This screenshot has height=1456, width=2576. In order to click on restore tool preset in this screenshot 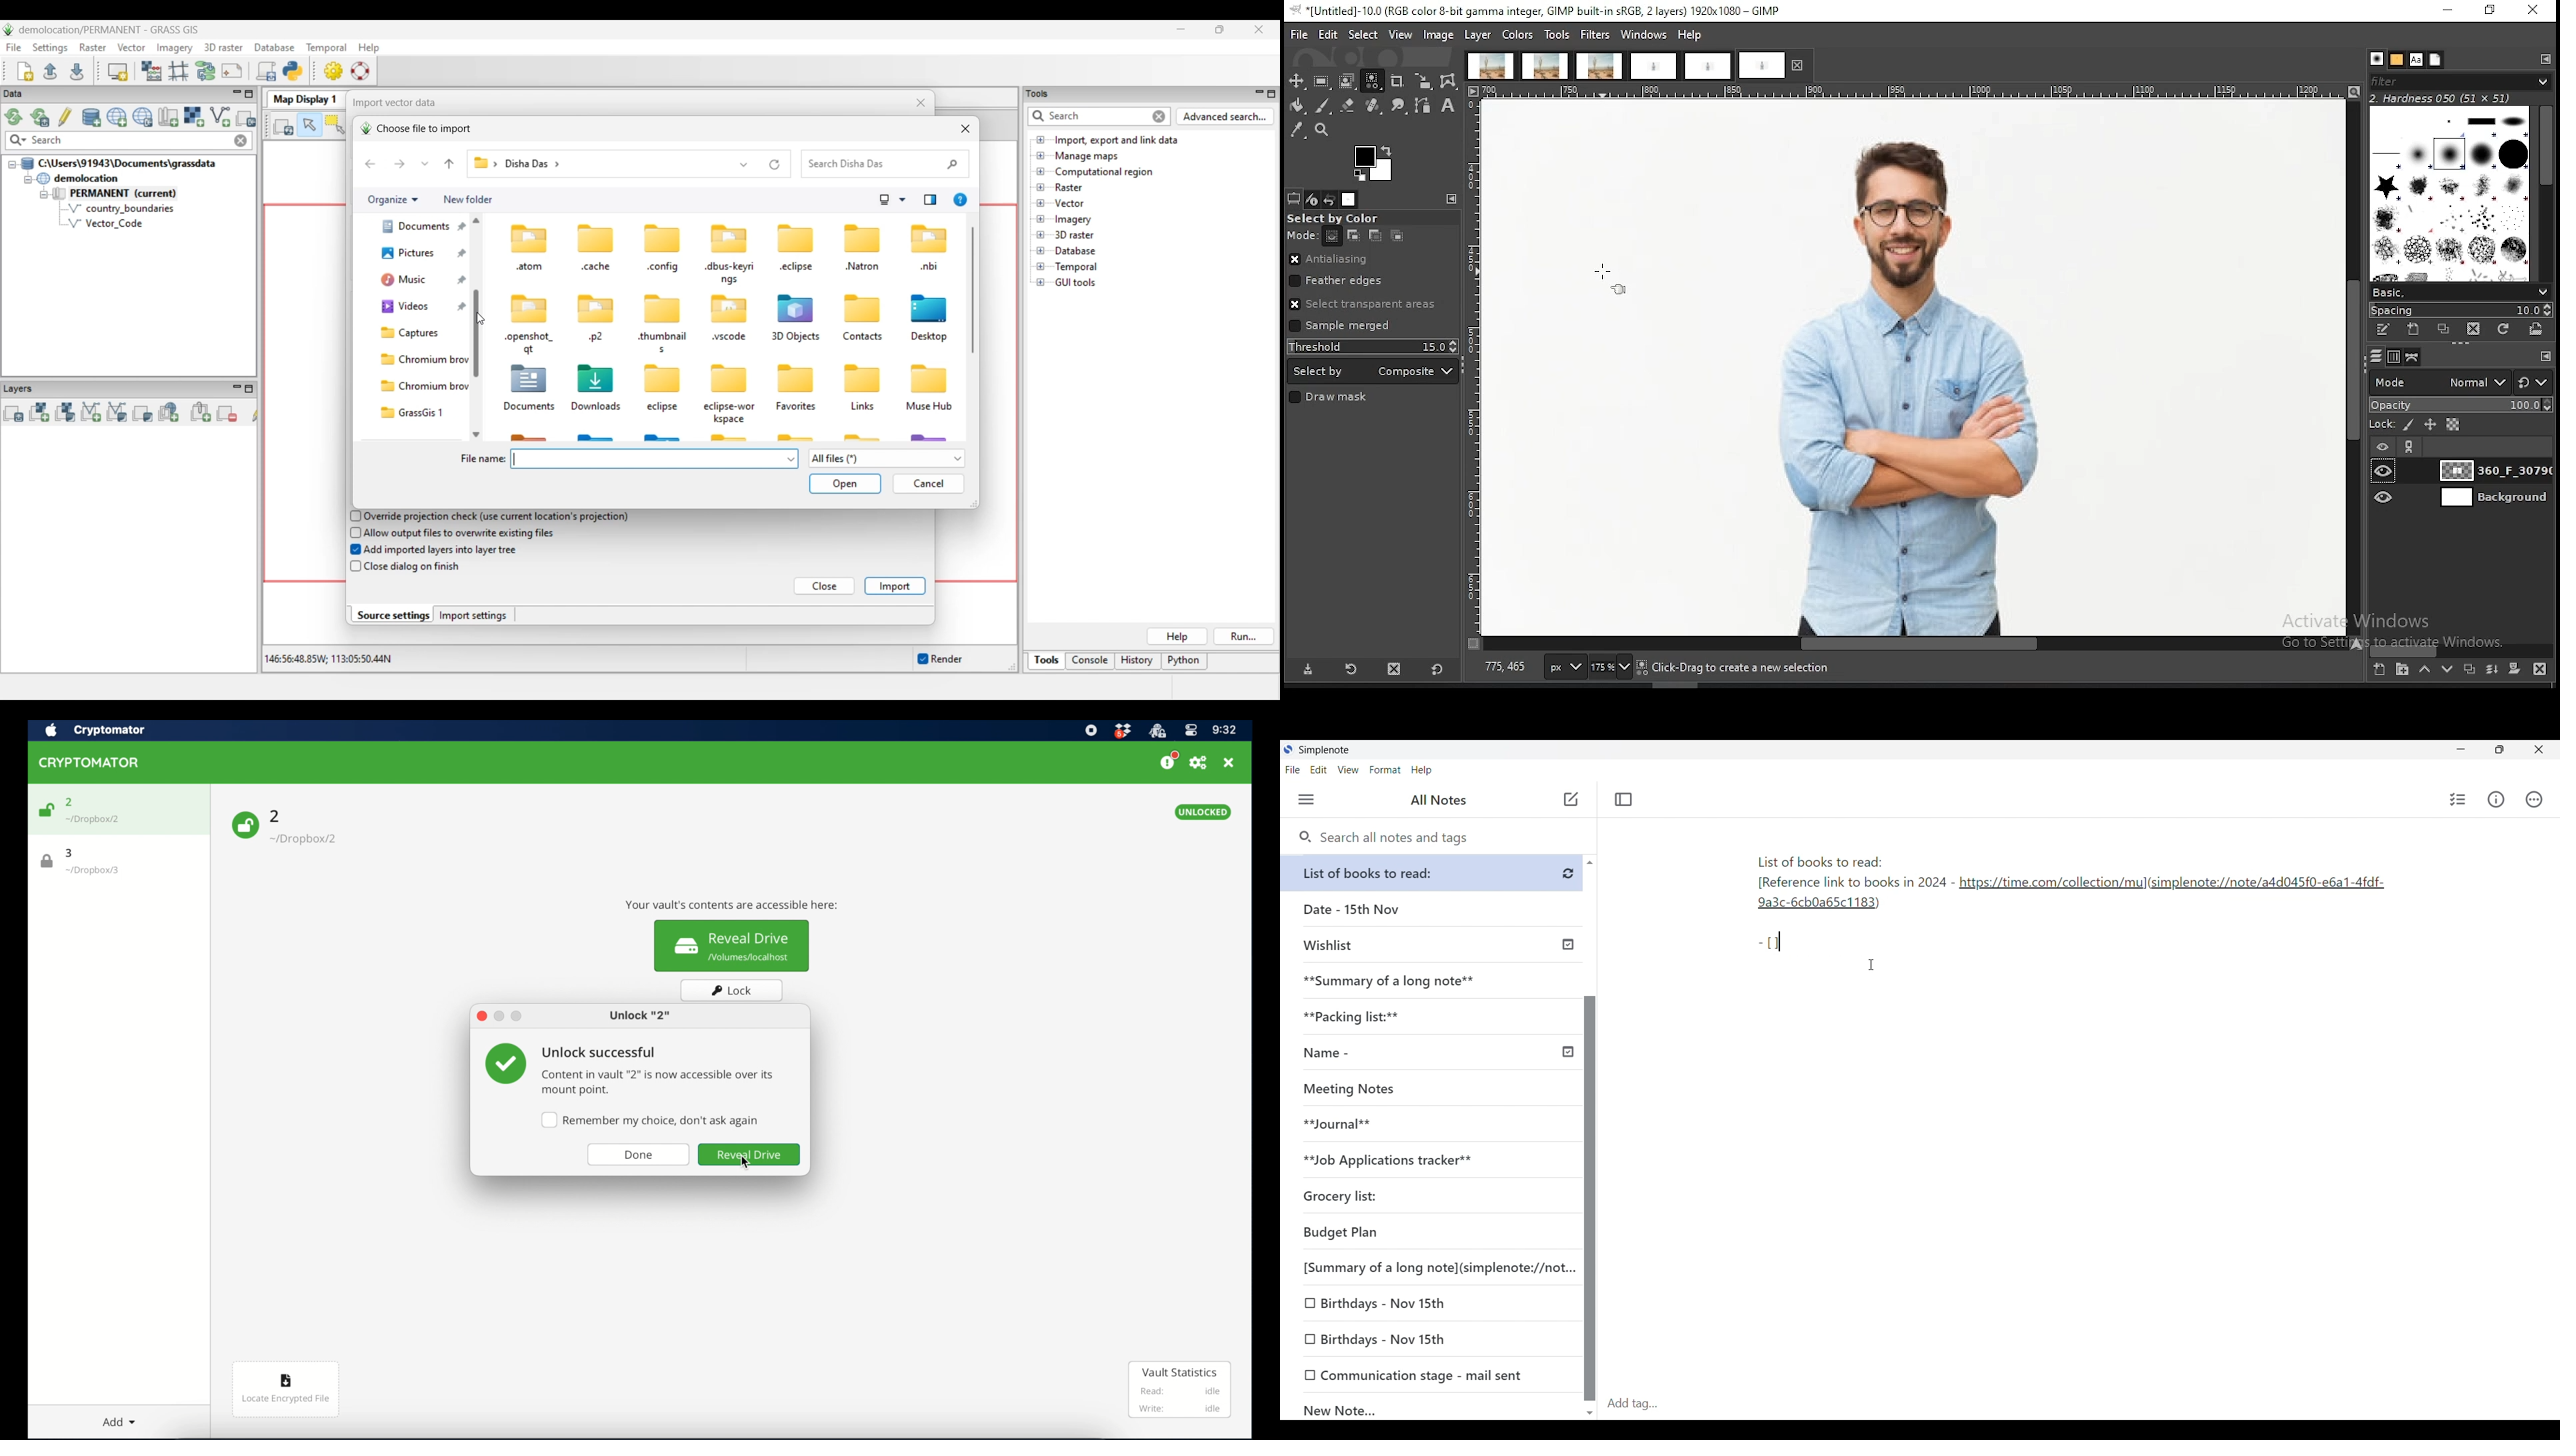, I will do `click(1353, 668)`.